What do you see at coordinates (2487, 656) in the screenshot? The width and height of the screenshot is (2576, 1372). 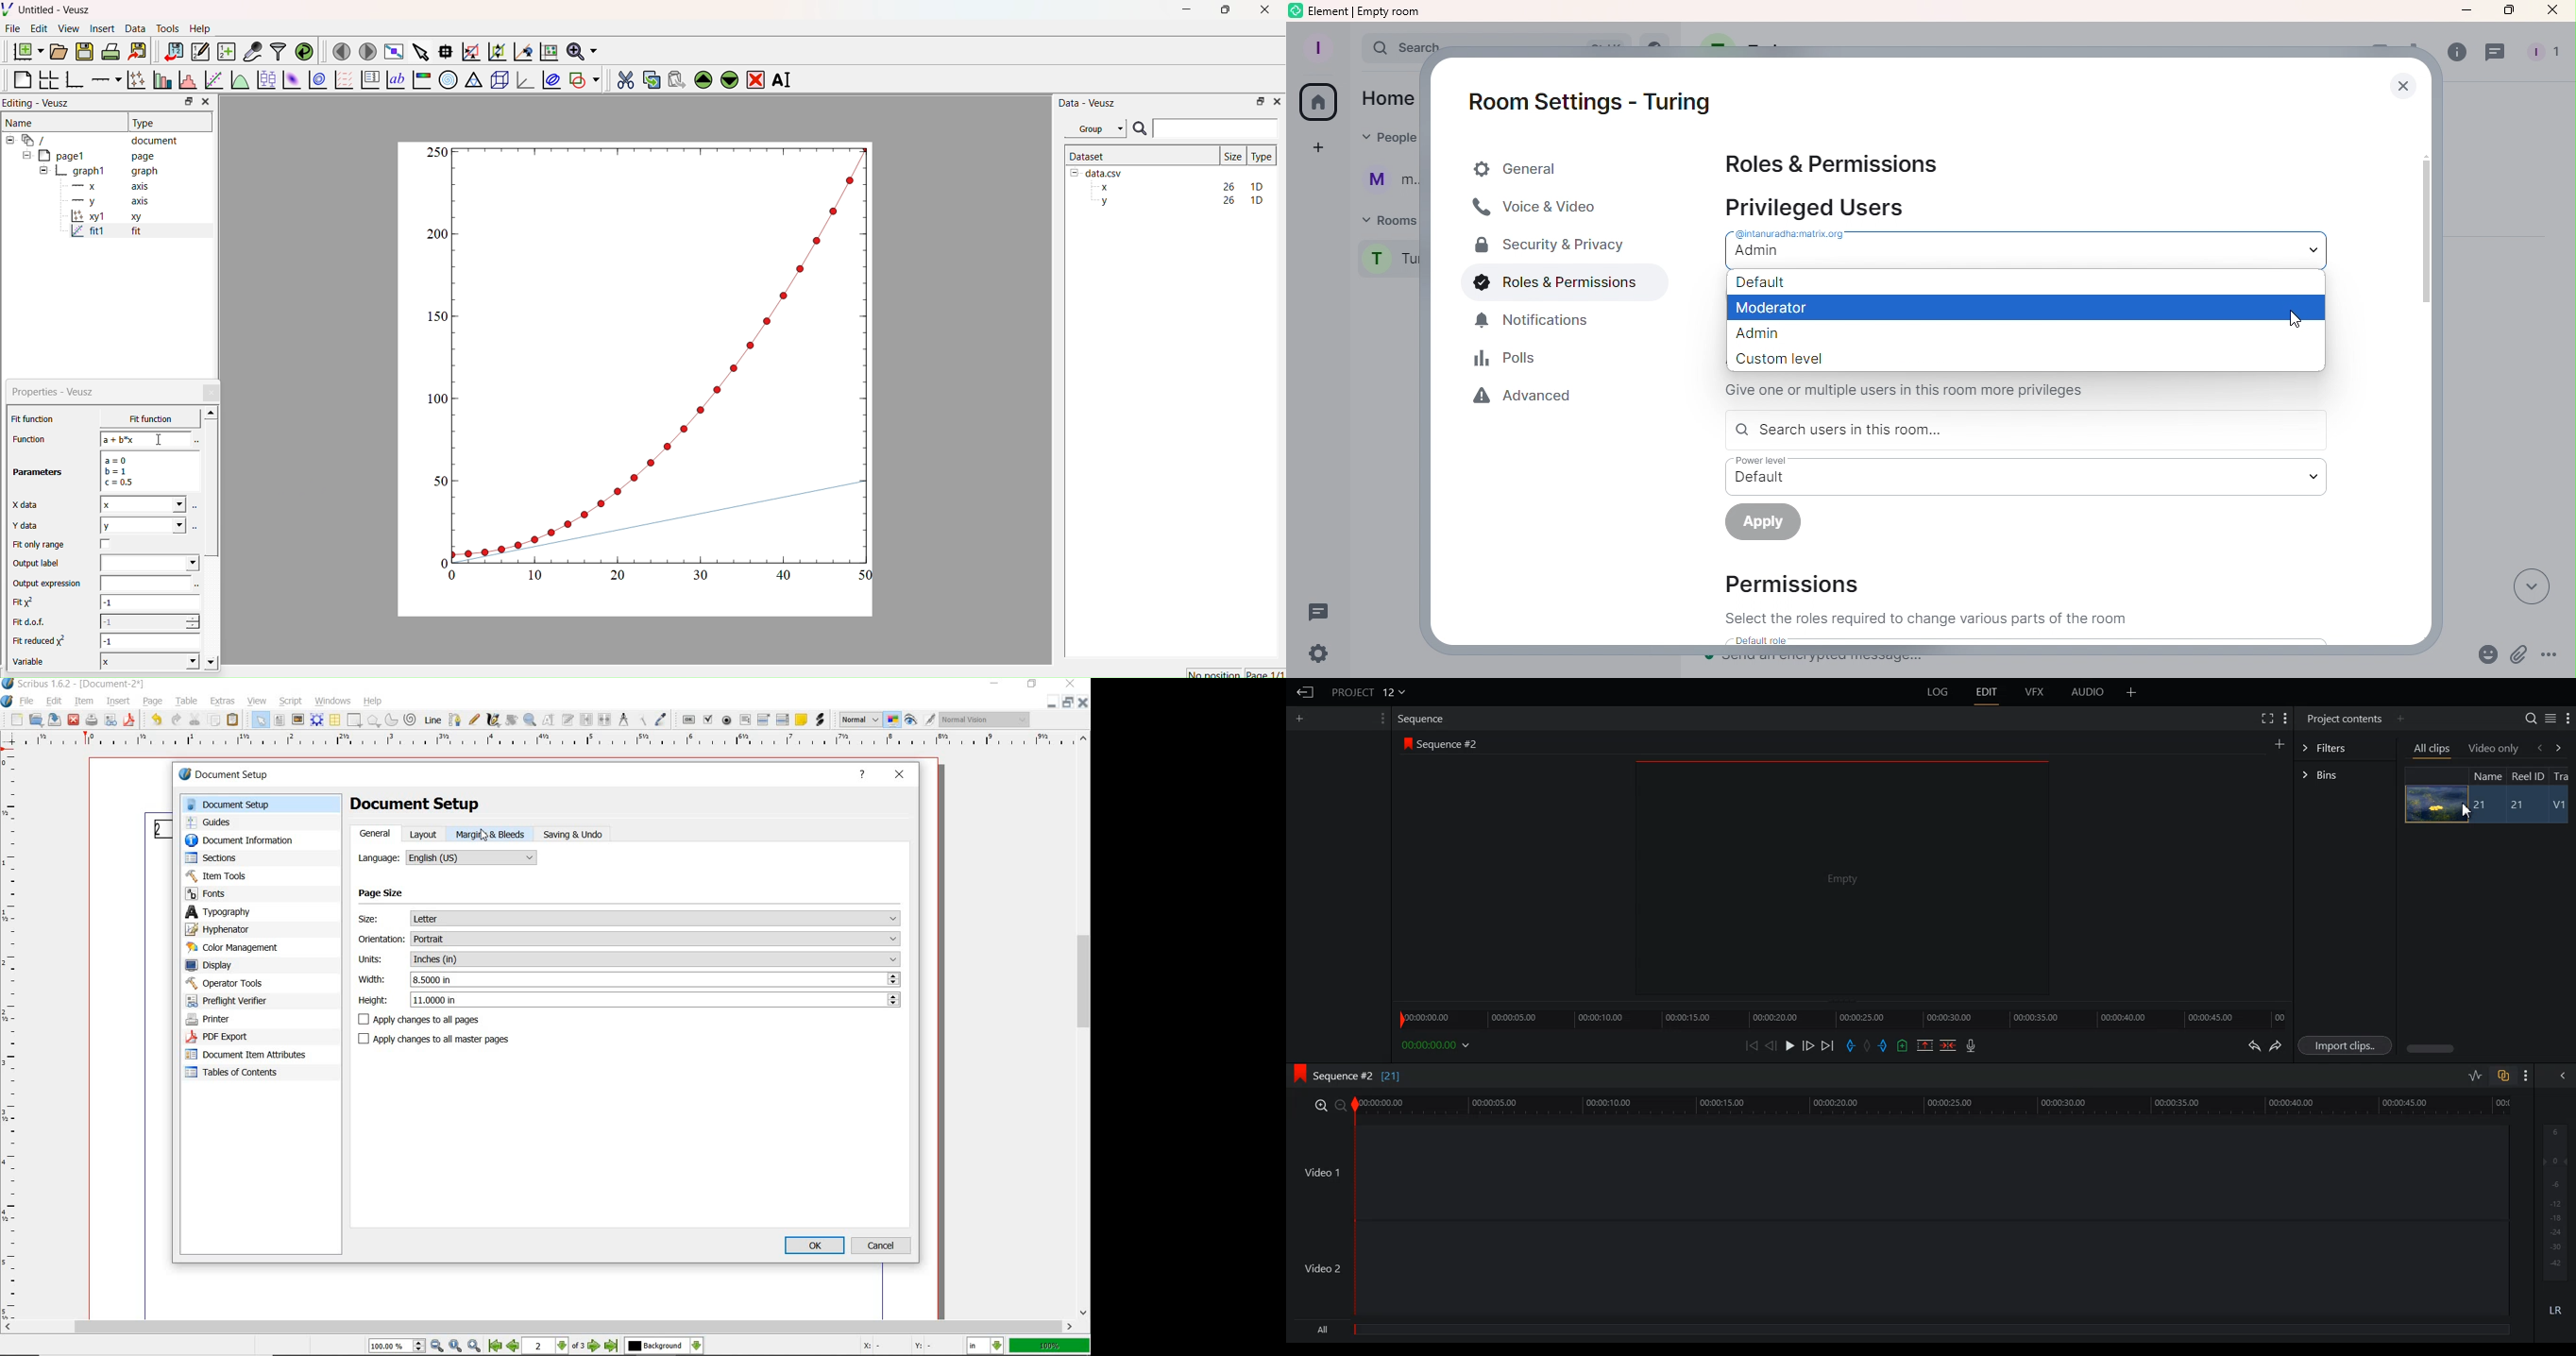 I see `Emoji` at bounding box center [2487, 656].